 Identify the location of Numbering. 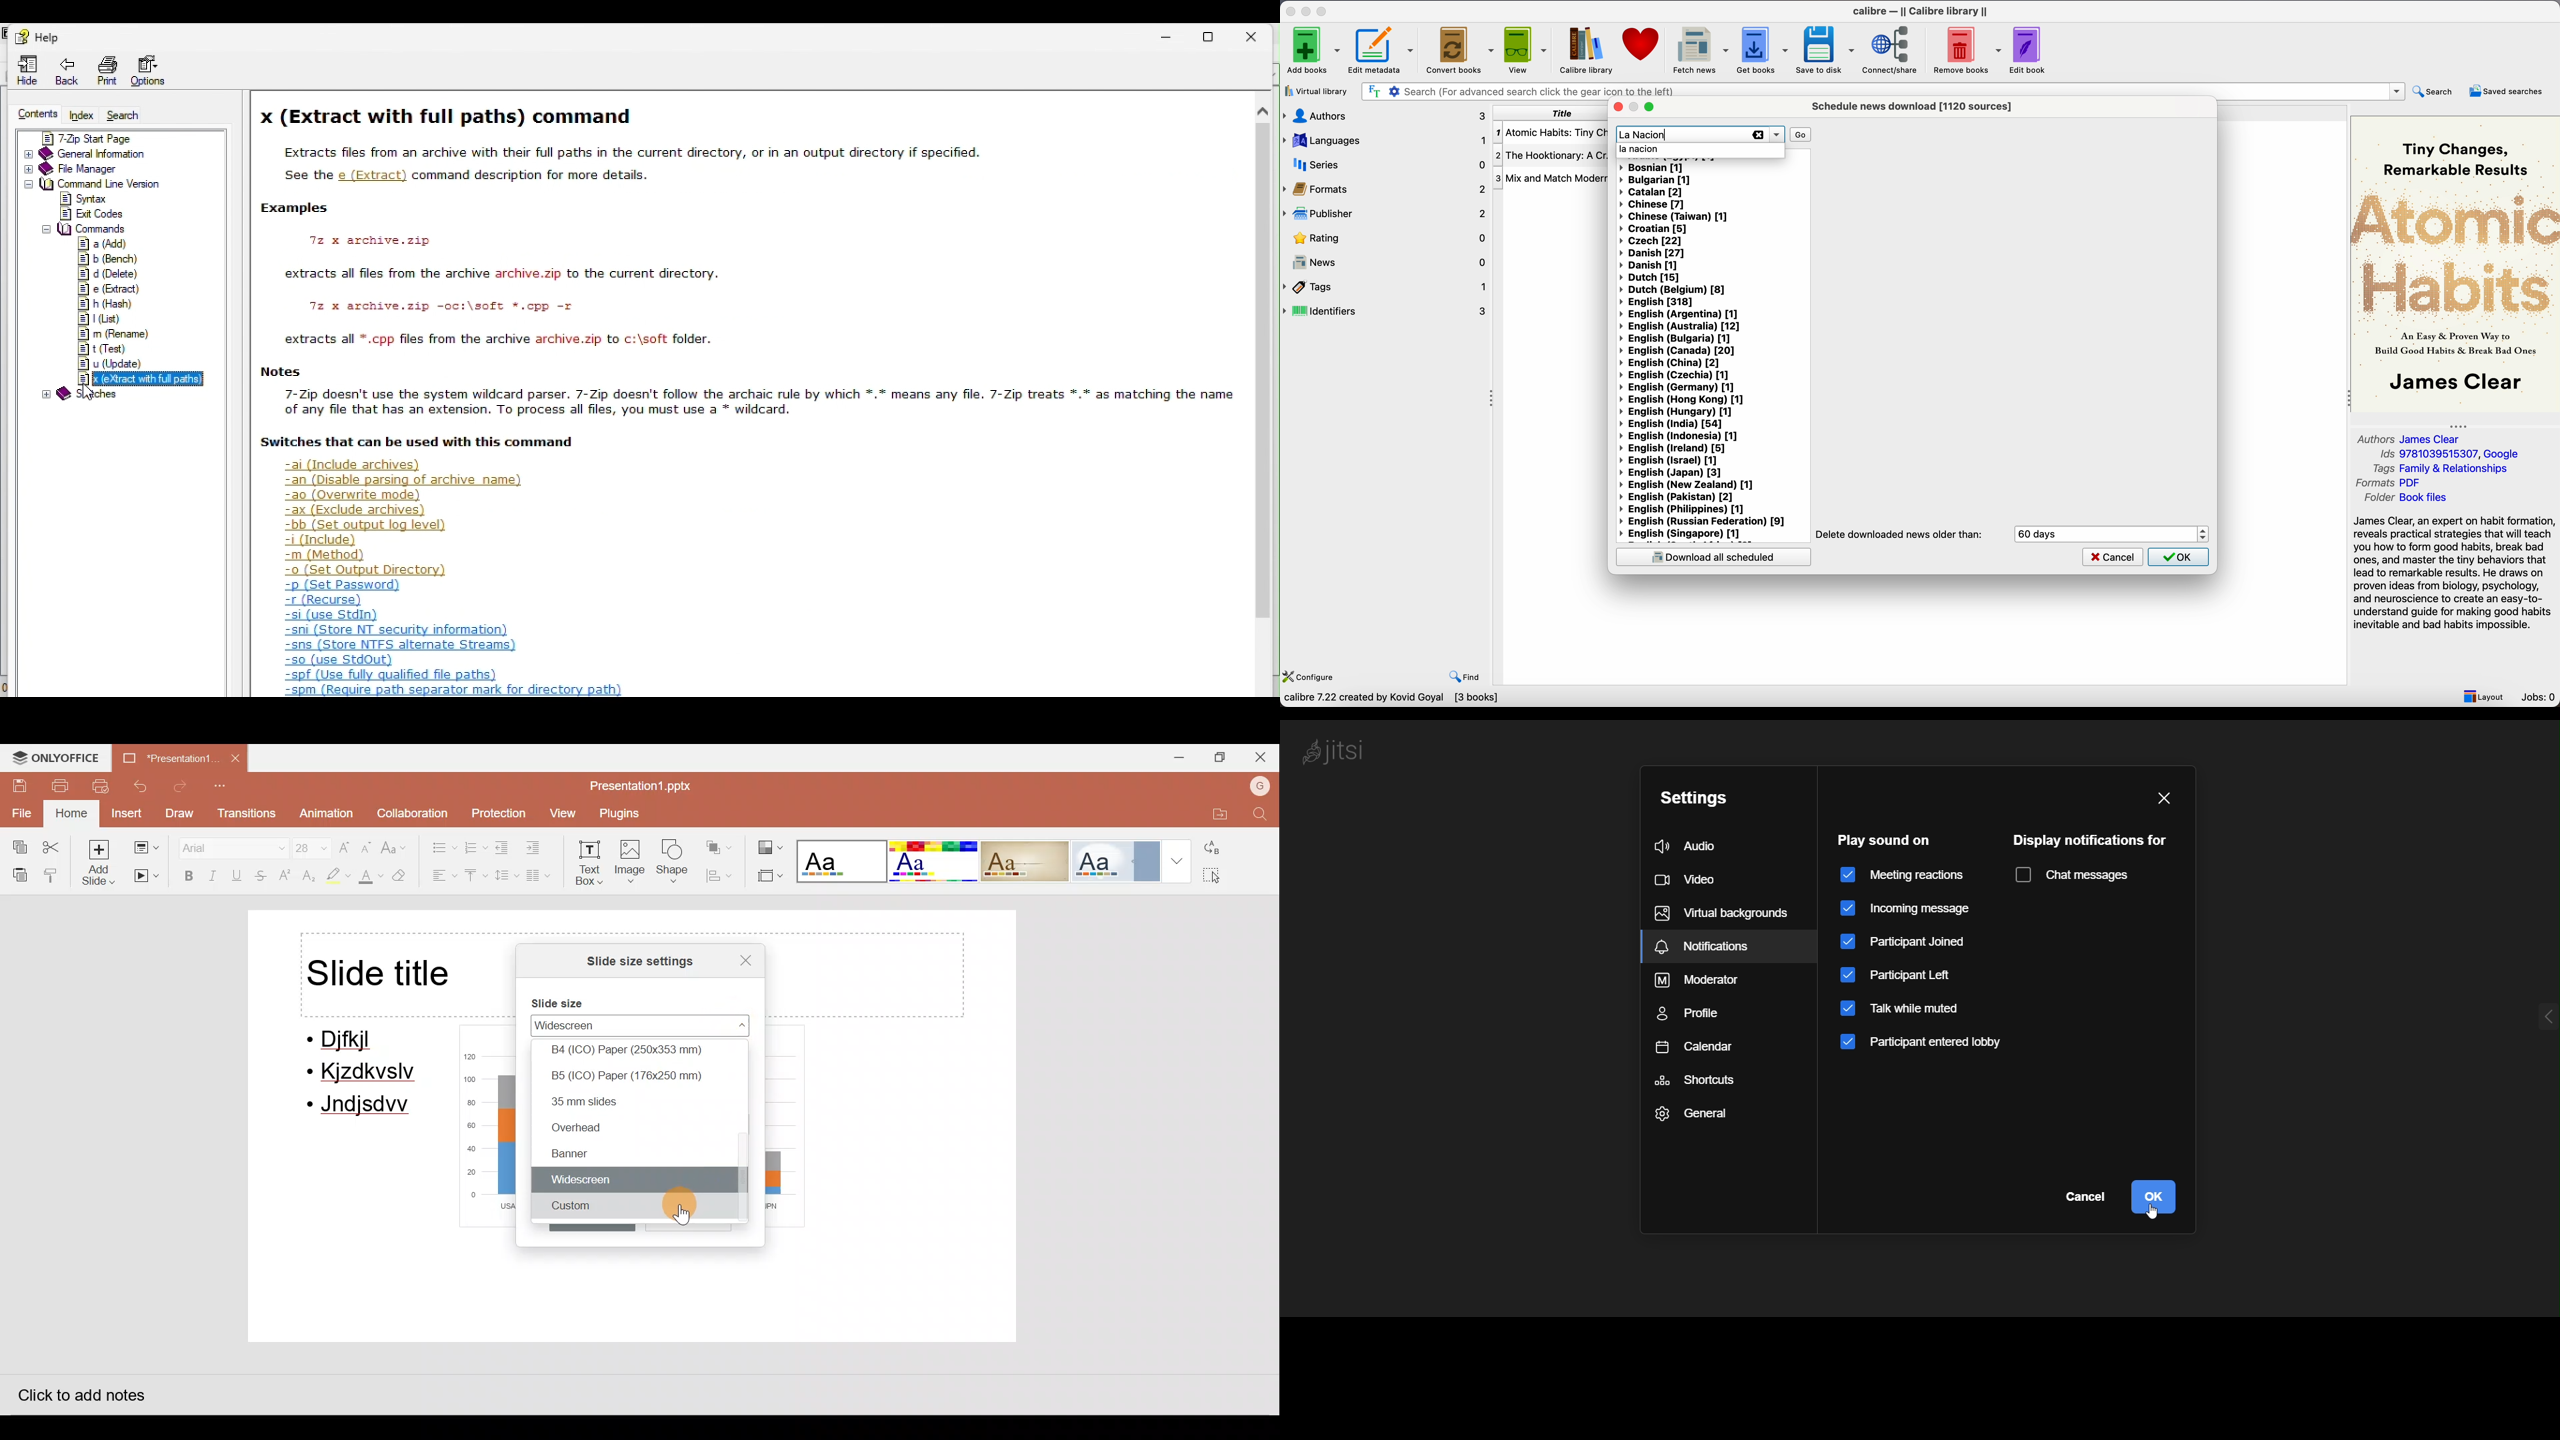
(476, 846).